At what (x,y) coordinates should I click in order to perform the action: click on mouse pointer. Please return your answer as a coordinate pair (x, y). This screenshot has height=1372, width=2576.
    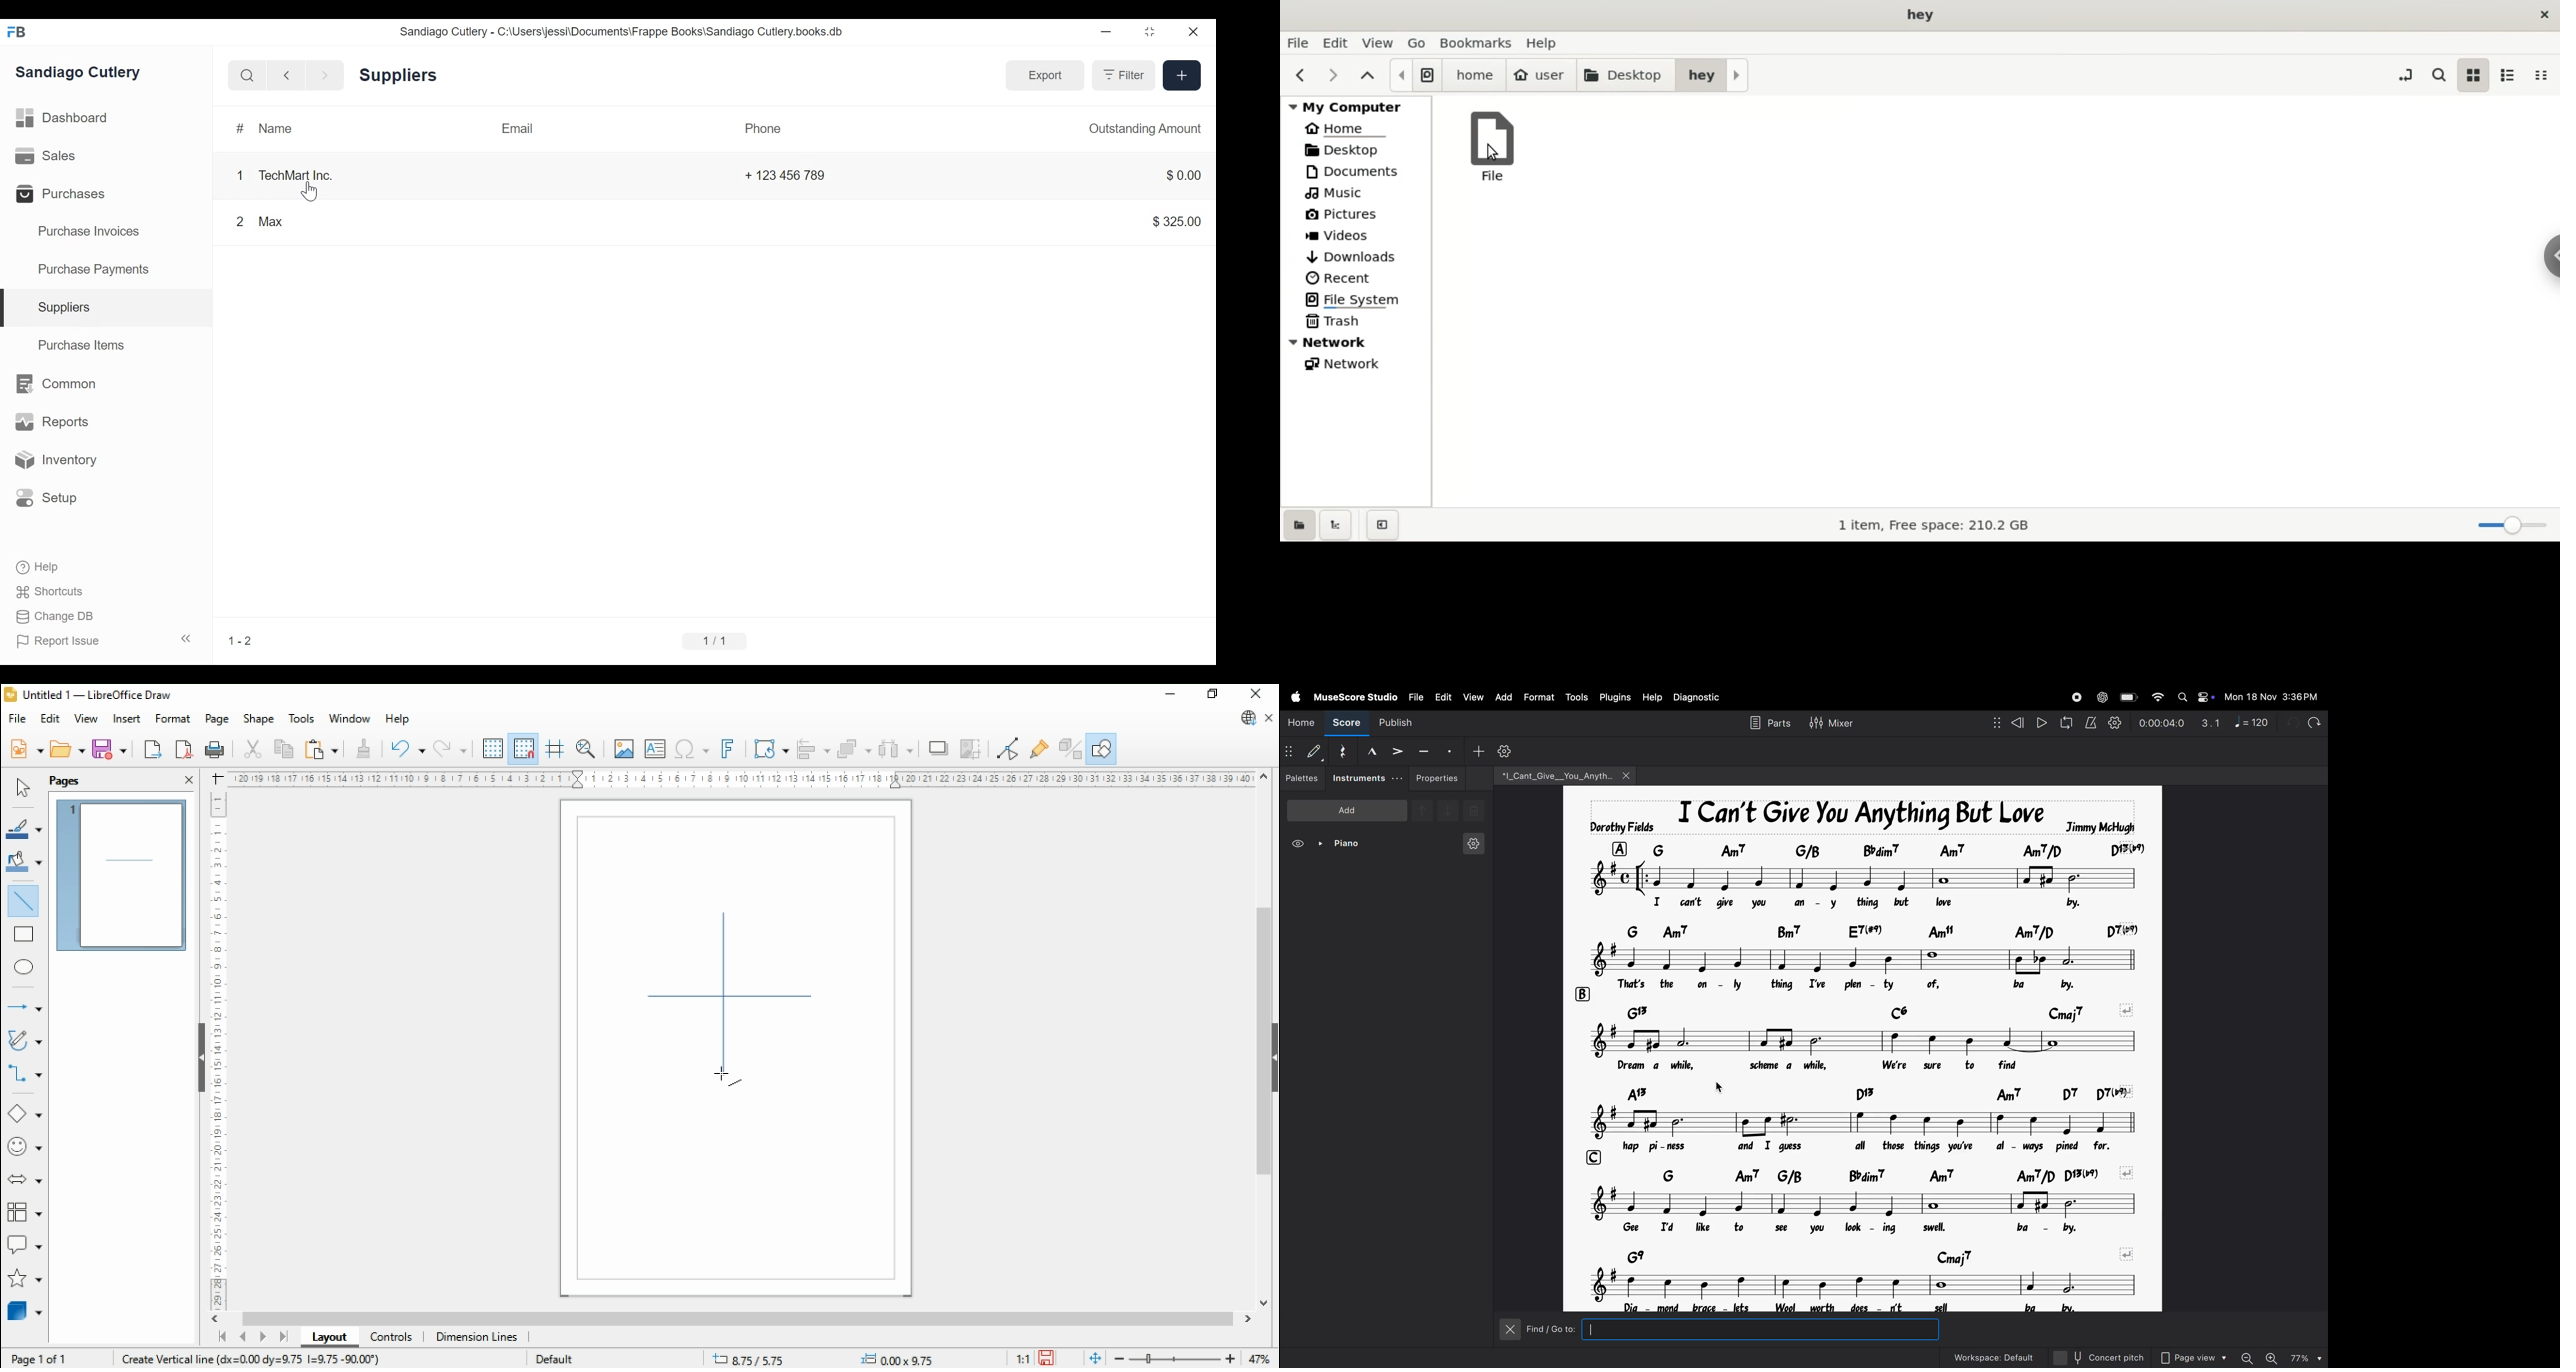
    Looking at the image, I should click on (725, 1073).